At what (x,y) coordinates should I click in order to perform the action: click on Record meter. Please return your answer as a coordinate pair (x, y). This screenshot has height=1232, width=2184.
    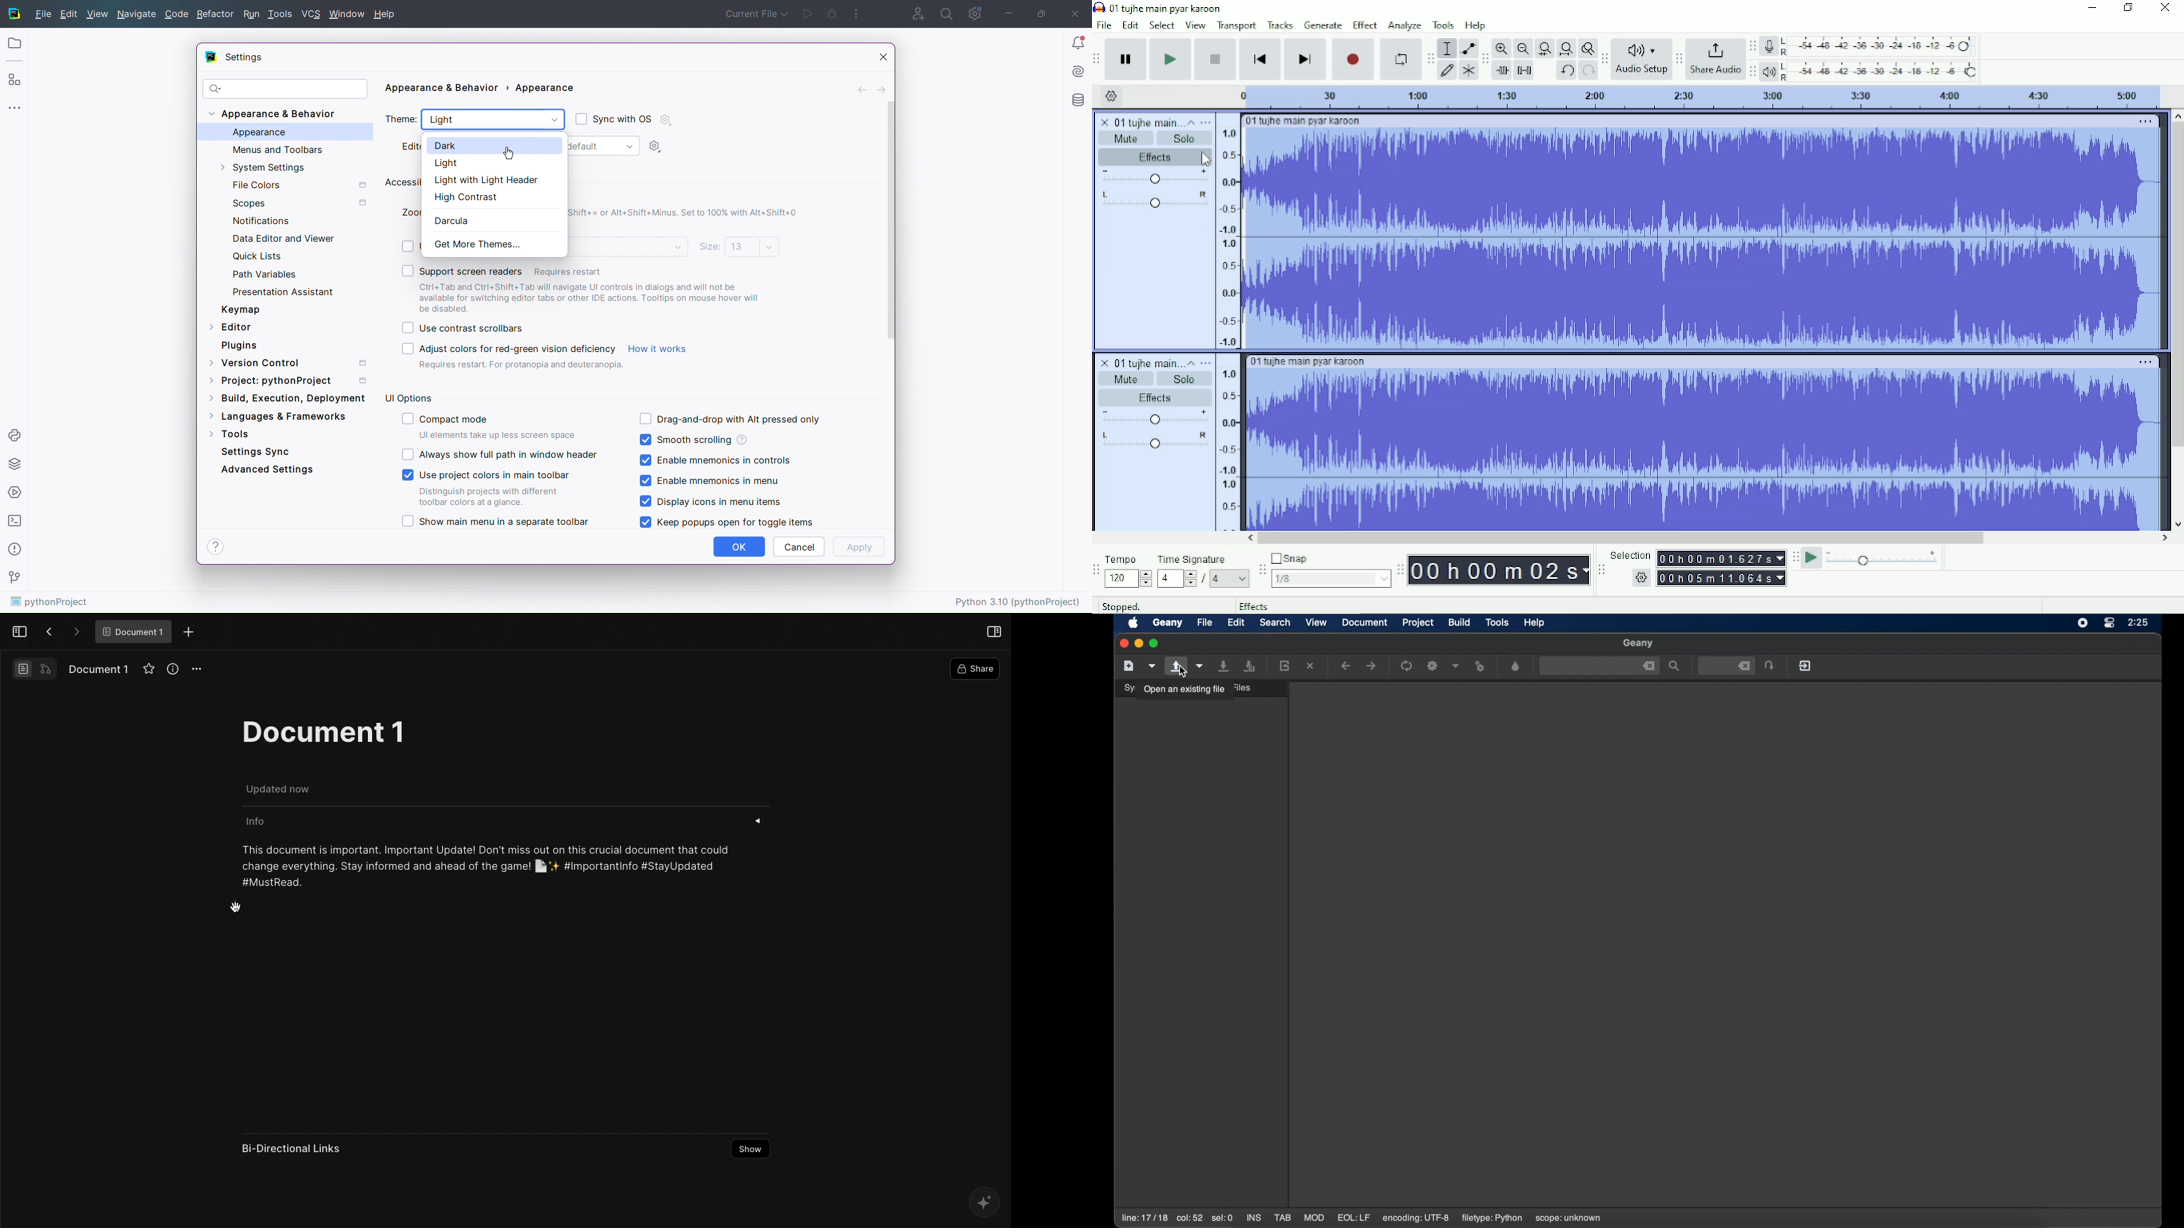
    Looking at the image, I should click on (1868, 46).